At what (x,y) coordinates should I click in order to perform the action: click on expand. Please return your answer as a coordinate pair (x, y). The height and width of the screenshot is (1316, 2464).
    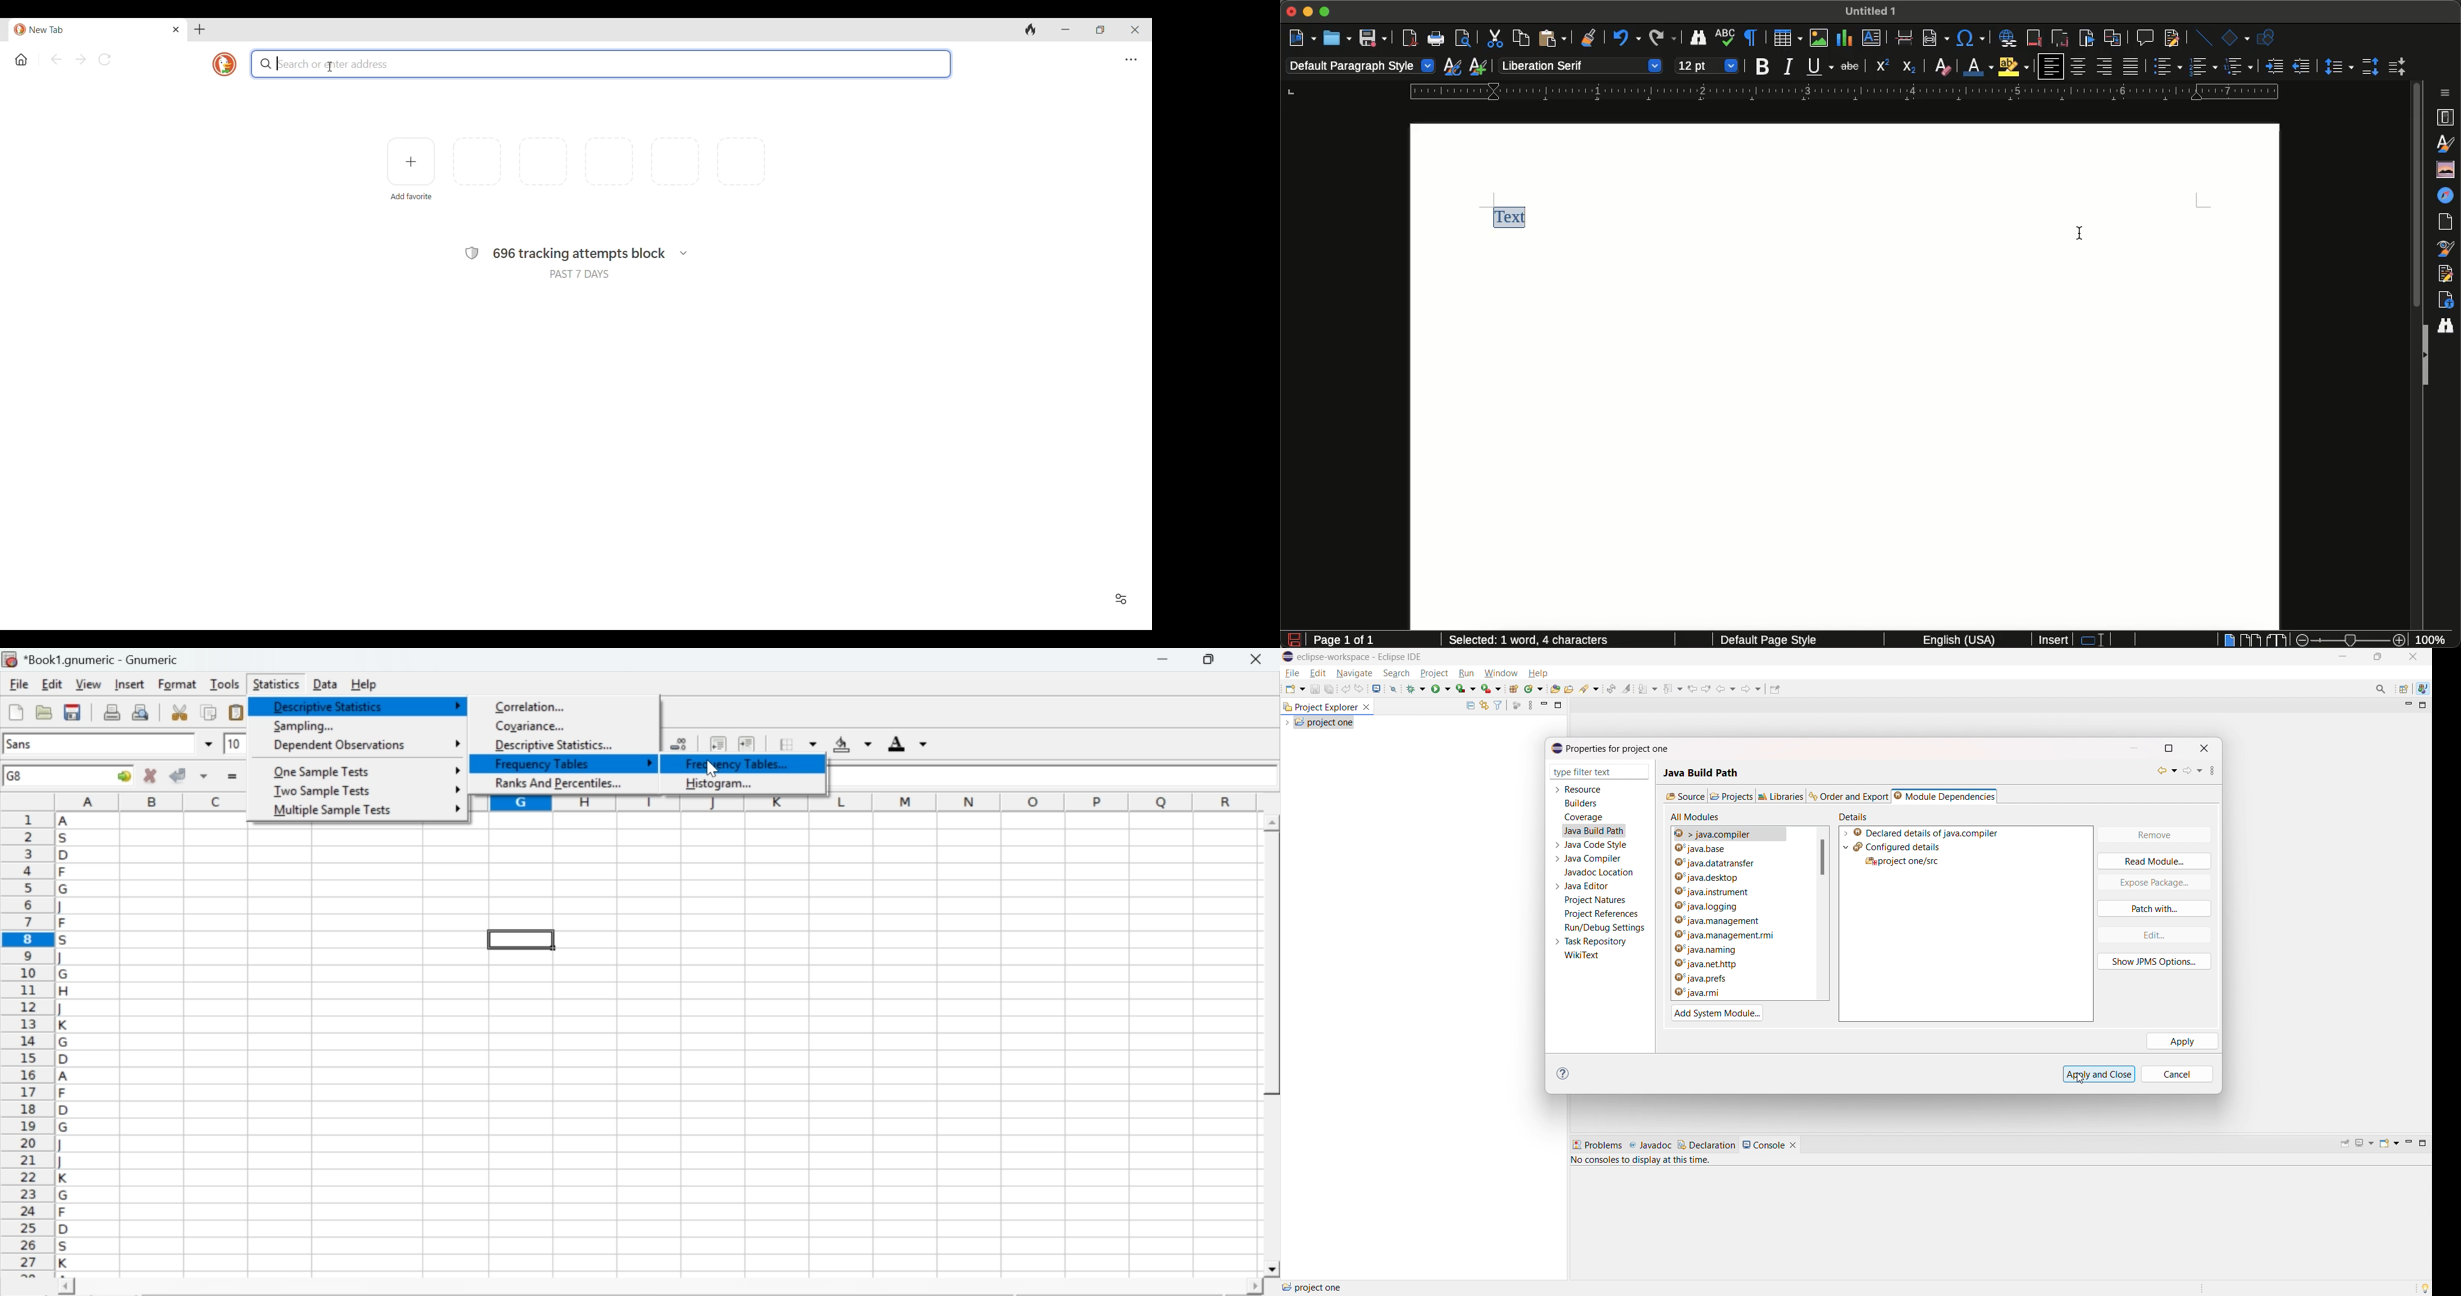
    Looking at the image, I should click on (1845, 833).